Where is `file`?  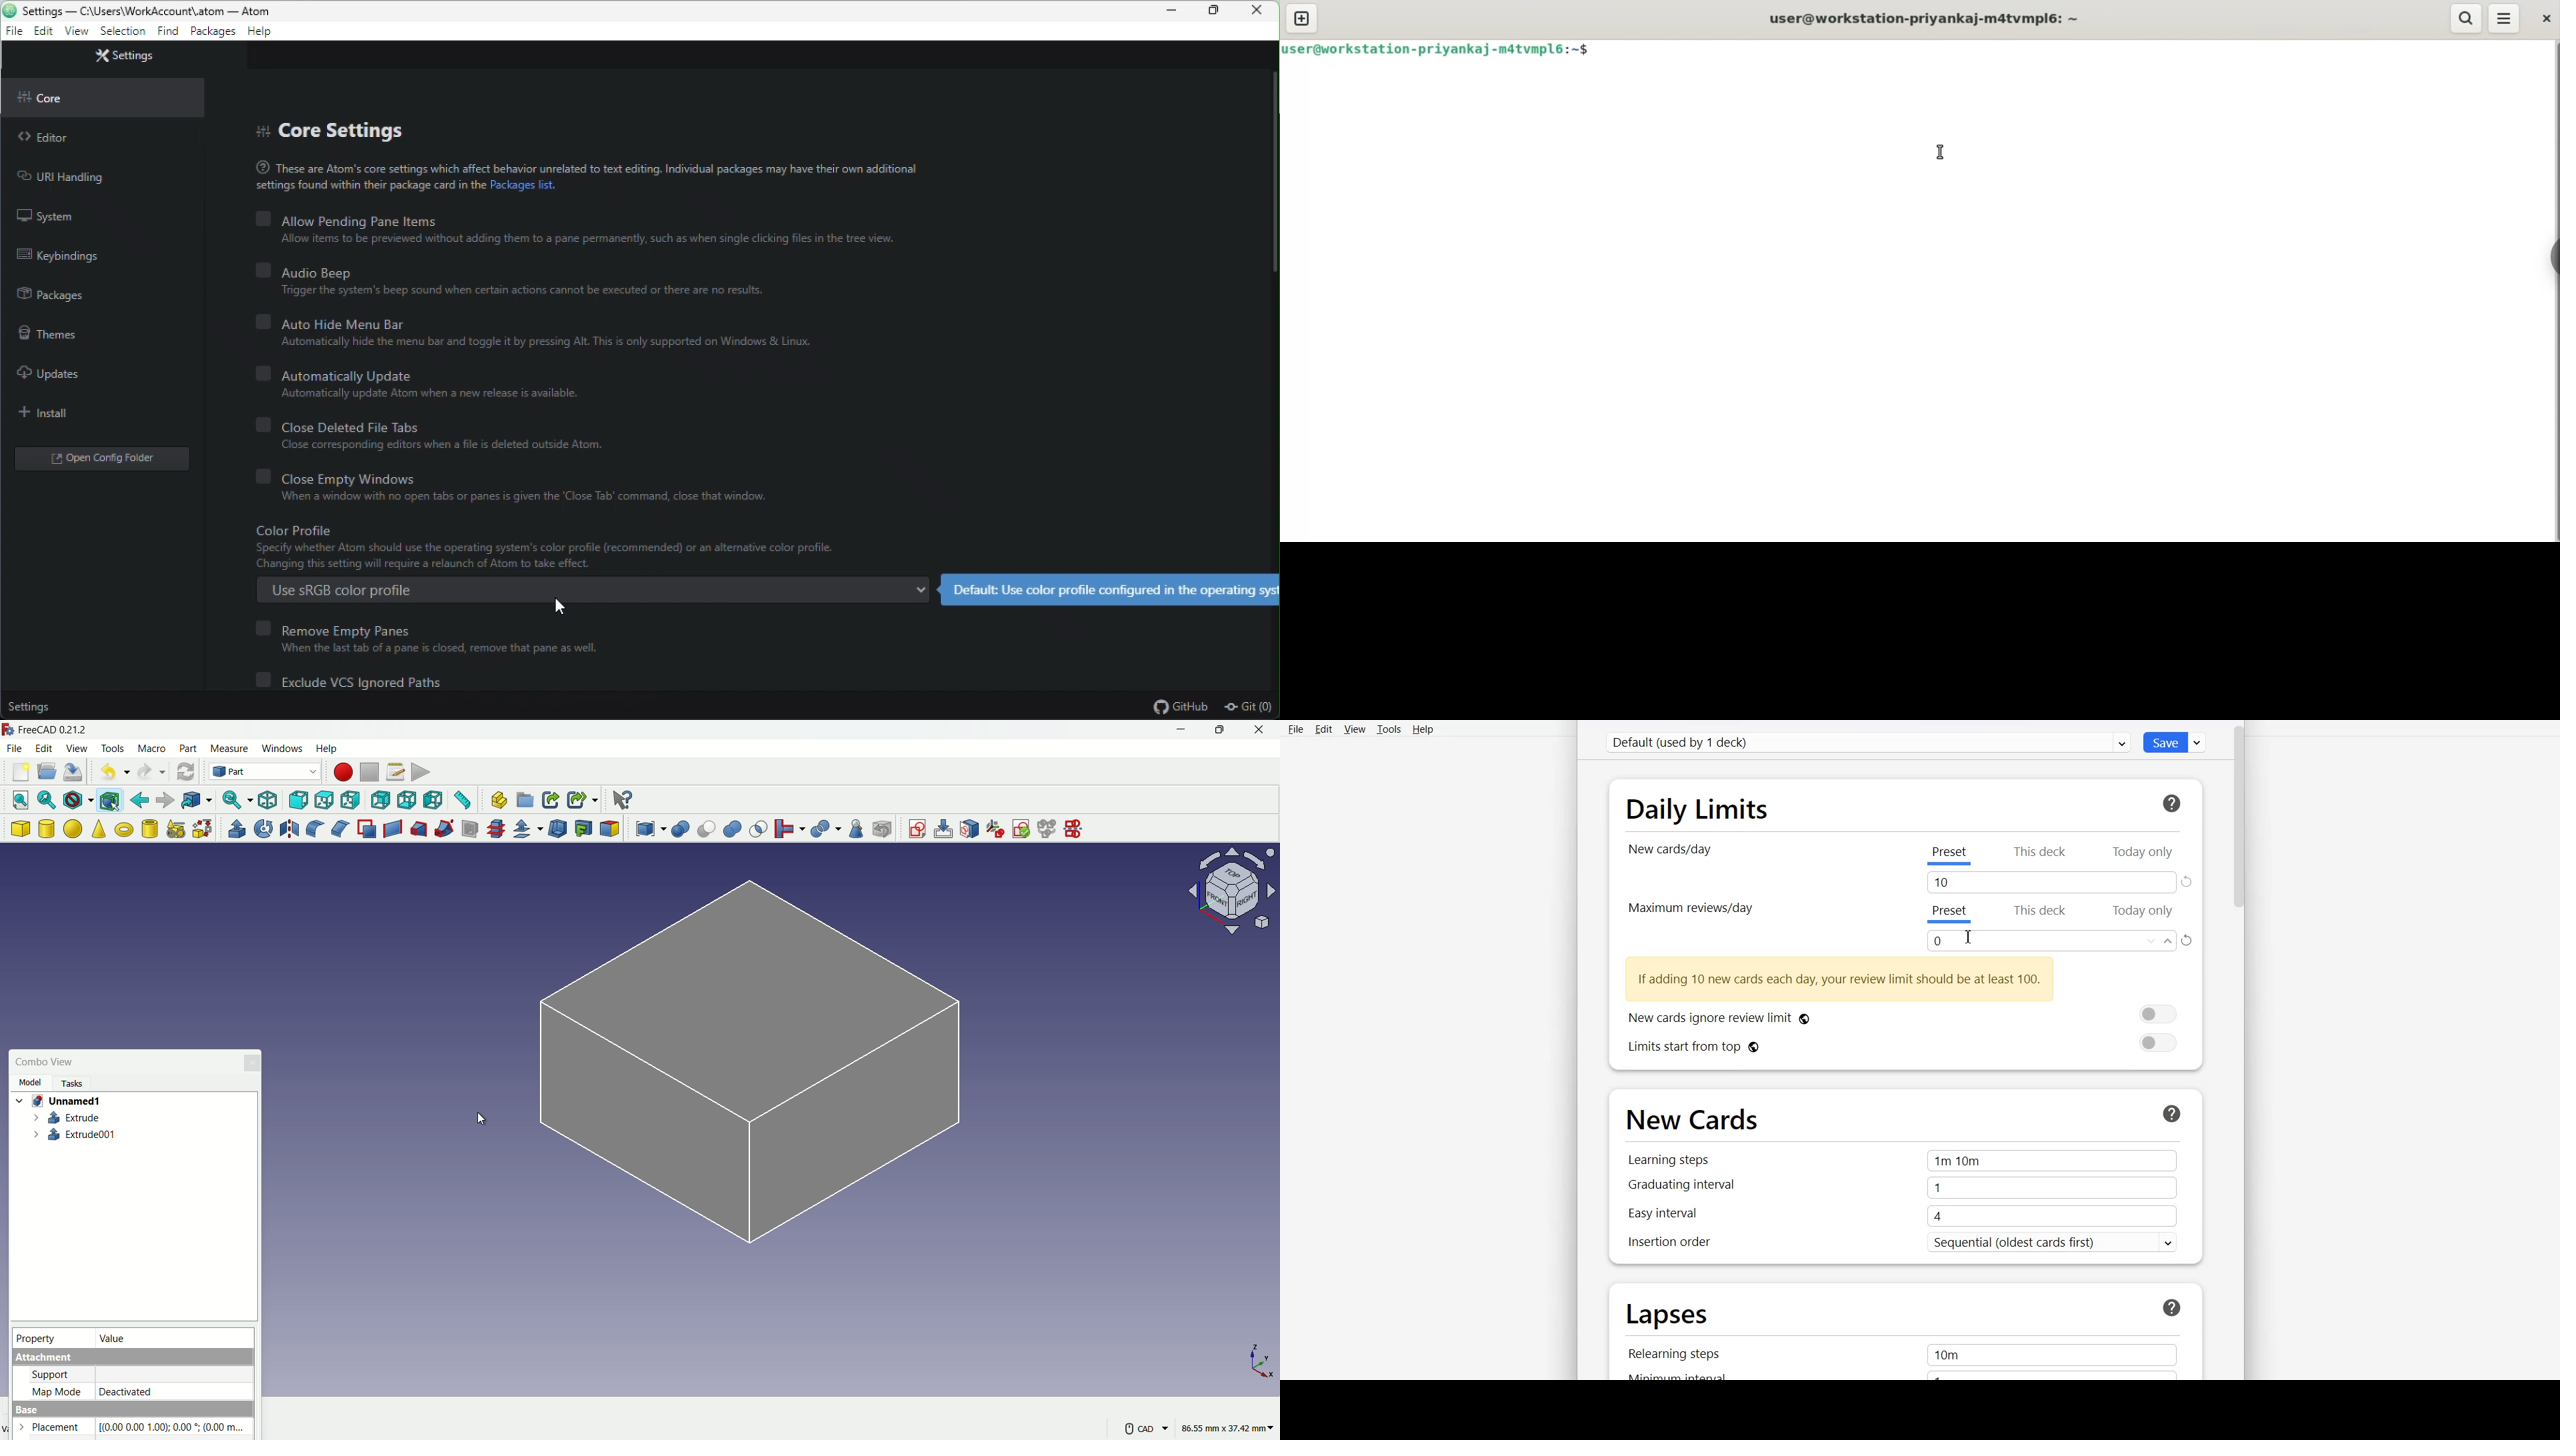
file is located at coordinates (15, 749).